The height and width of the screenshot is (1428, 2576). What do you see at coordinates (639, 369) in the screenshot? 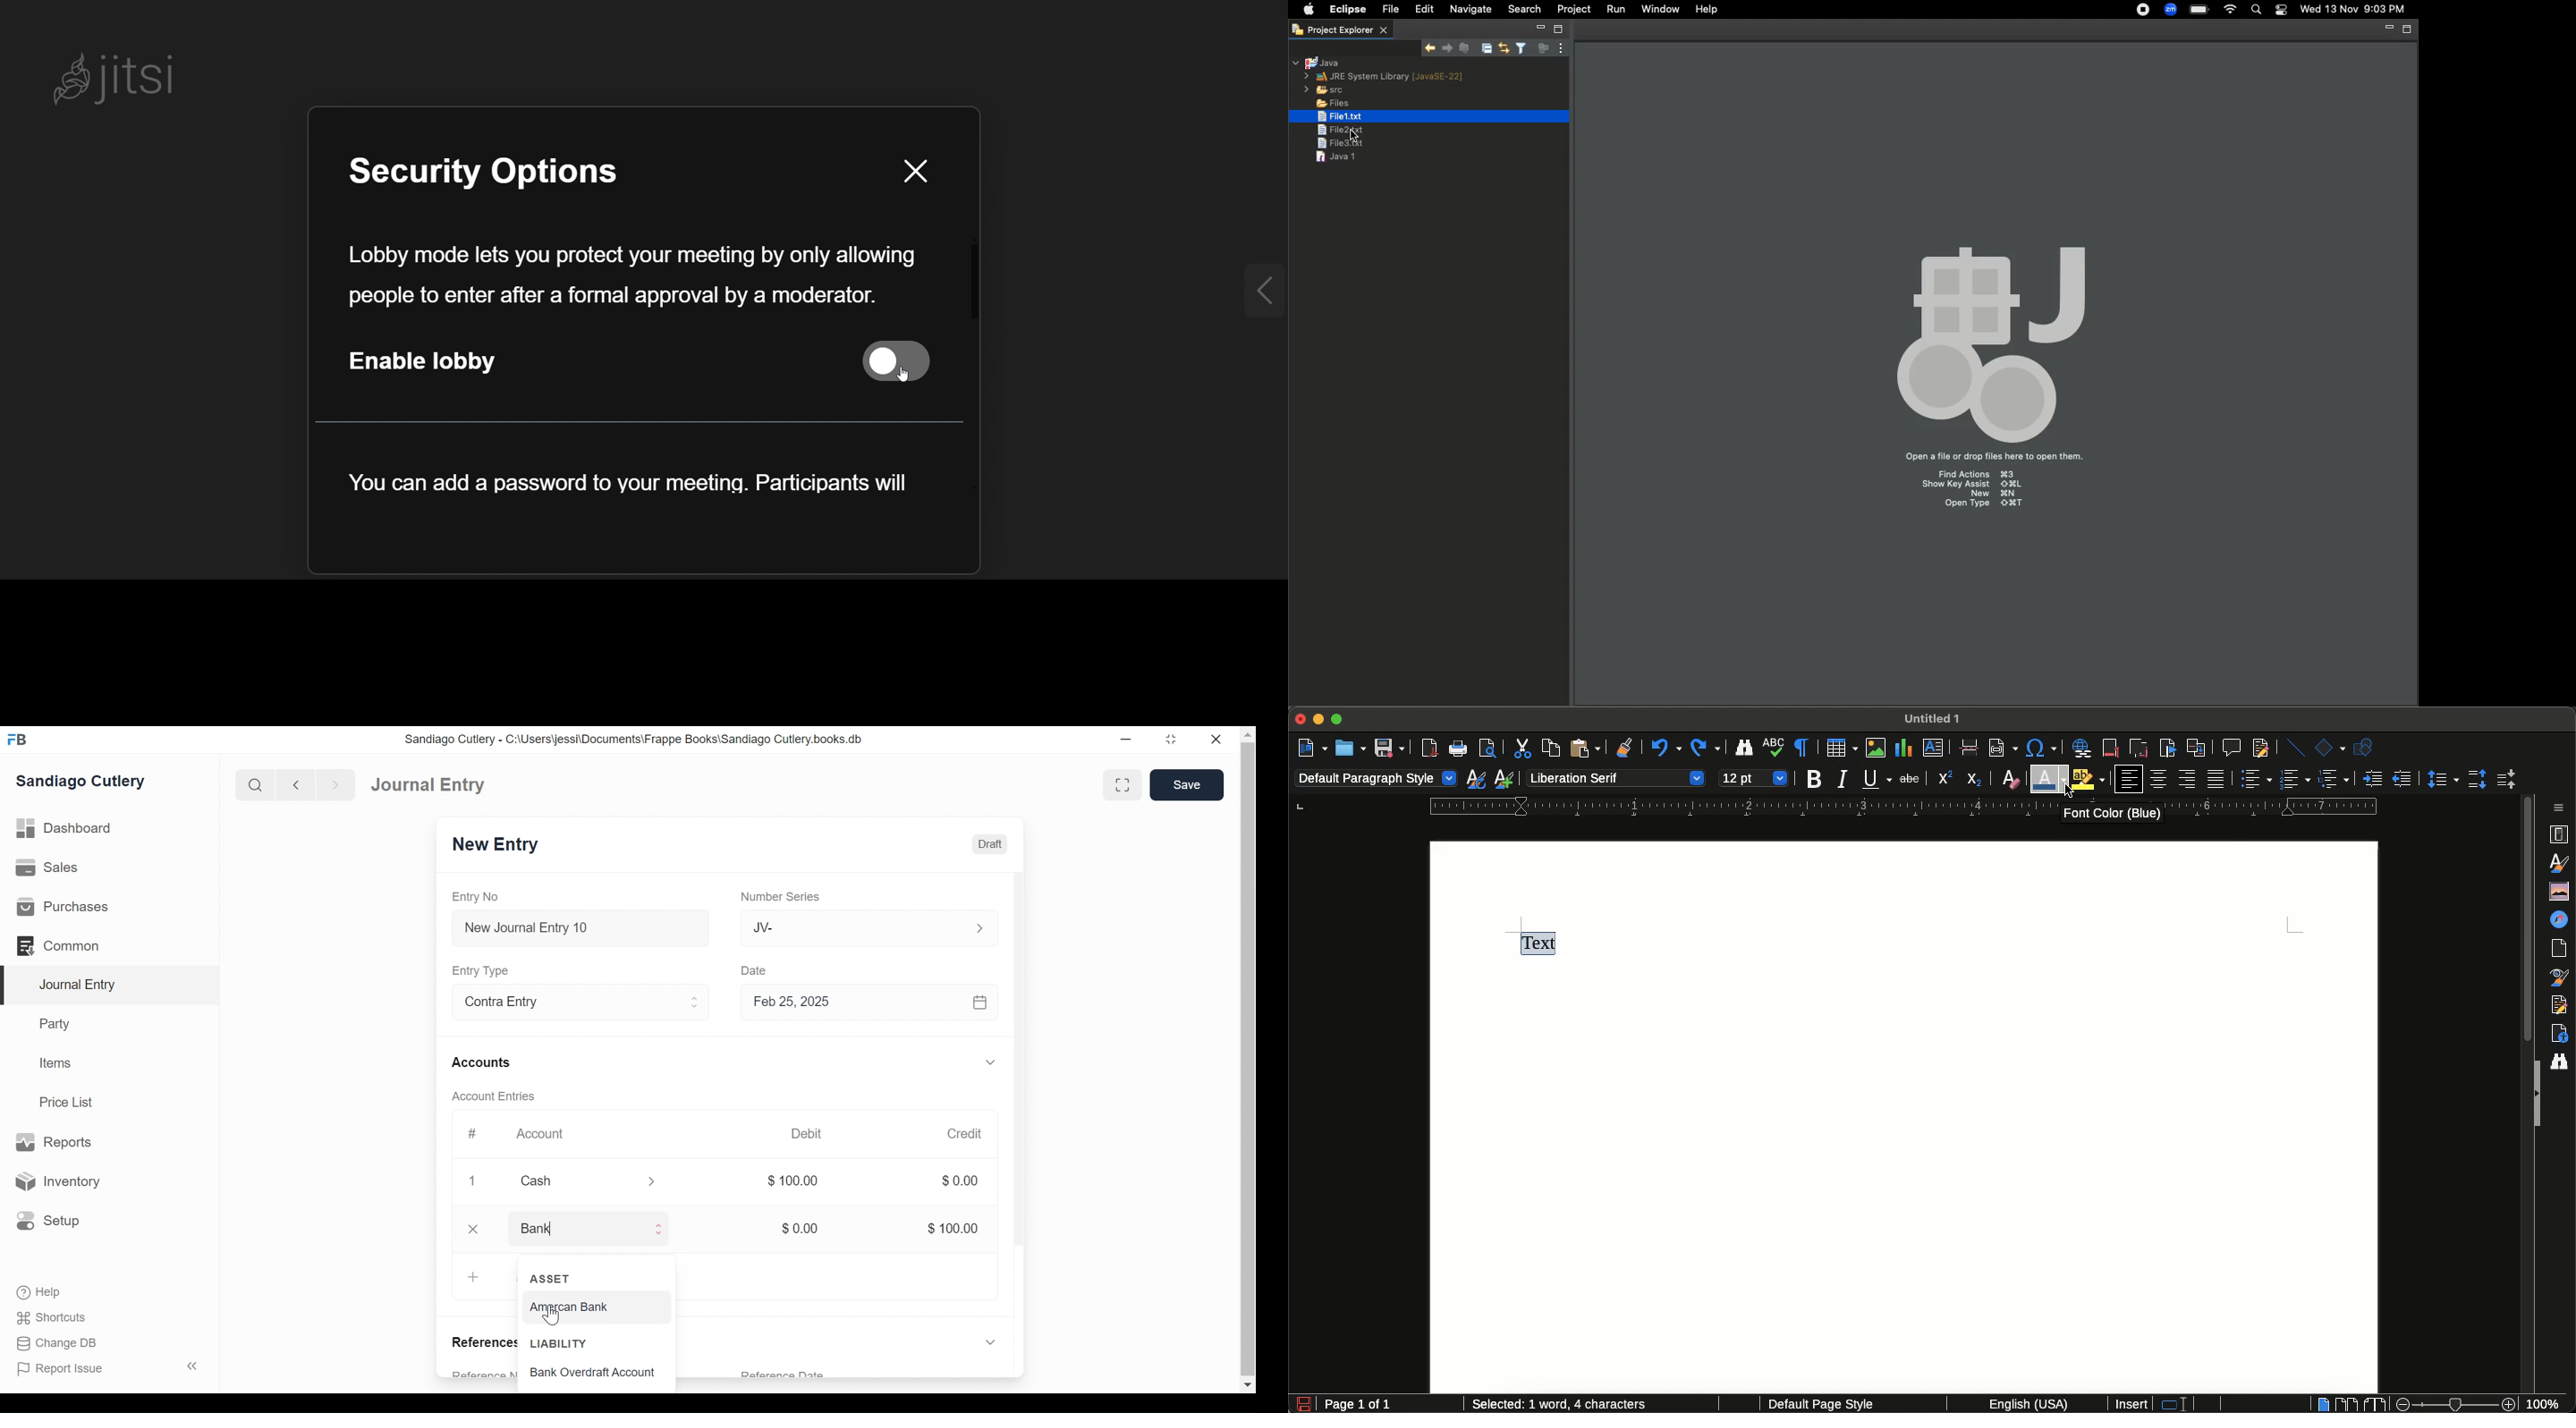
I see `Enable Lobby Option` at bounding box center [639, 369].